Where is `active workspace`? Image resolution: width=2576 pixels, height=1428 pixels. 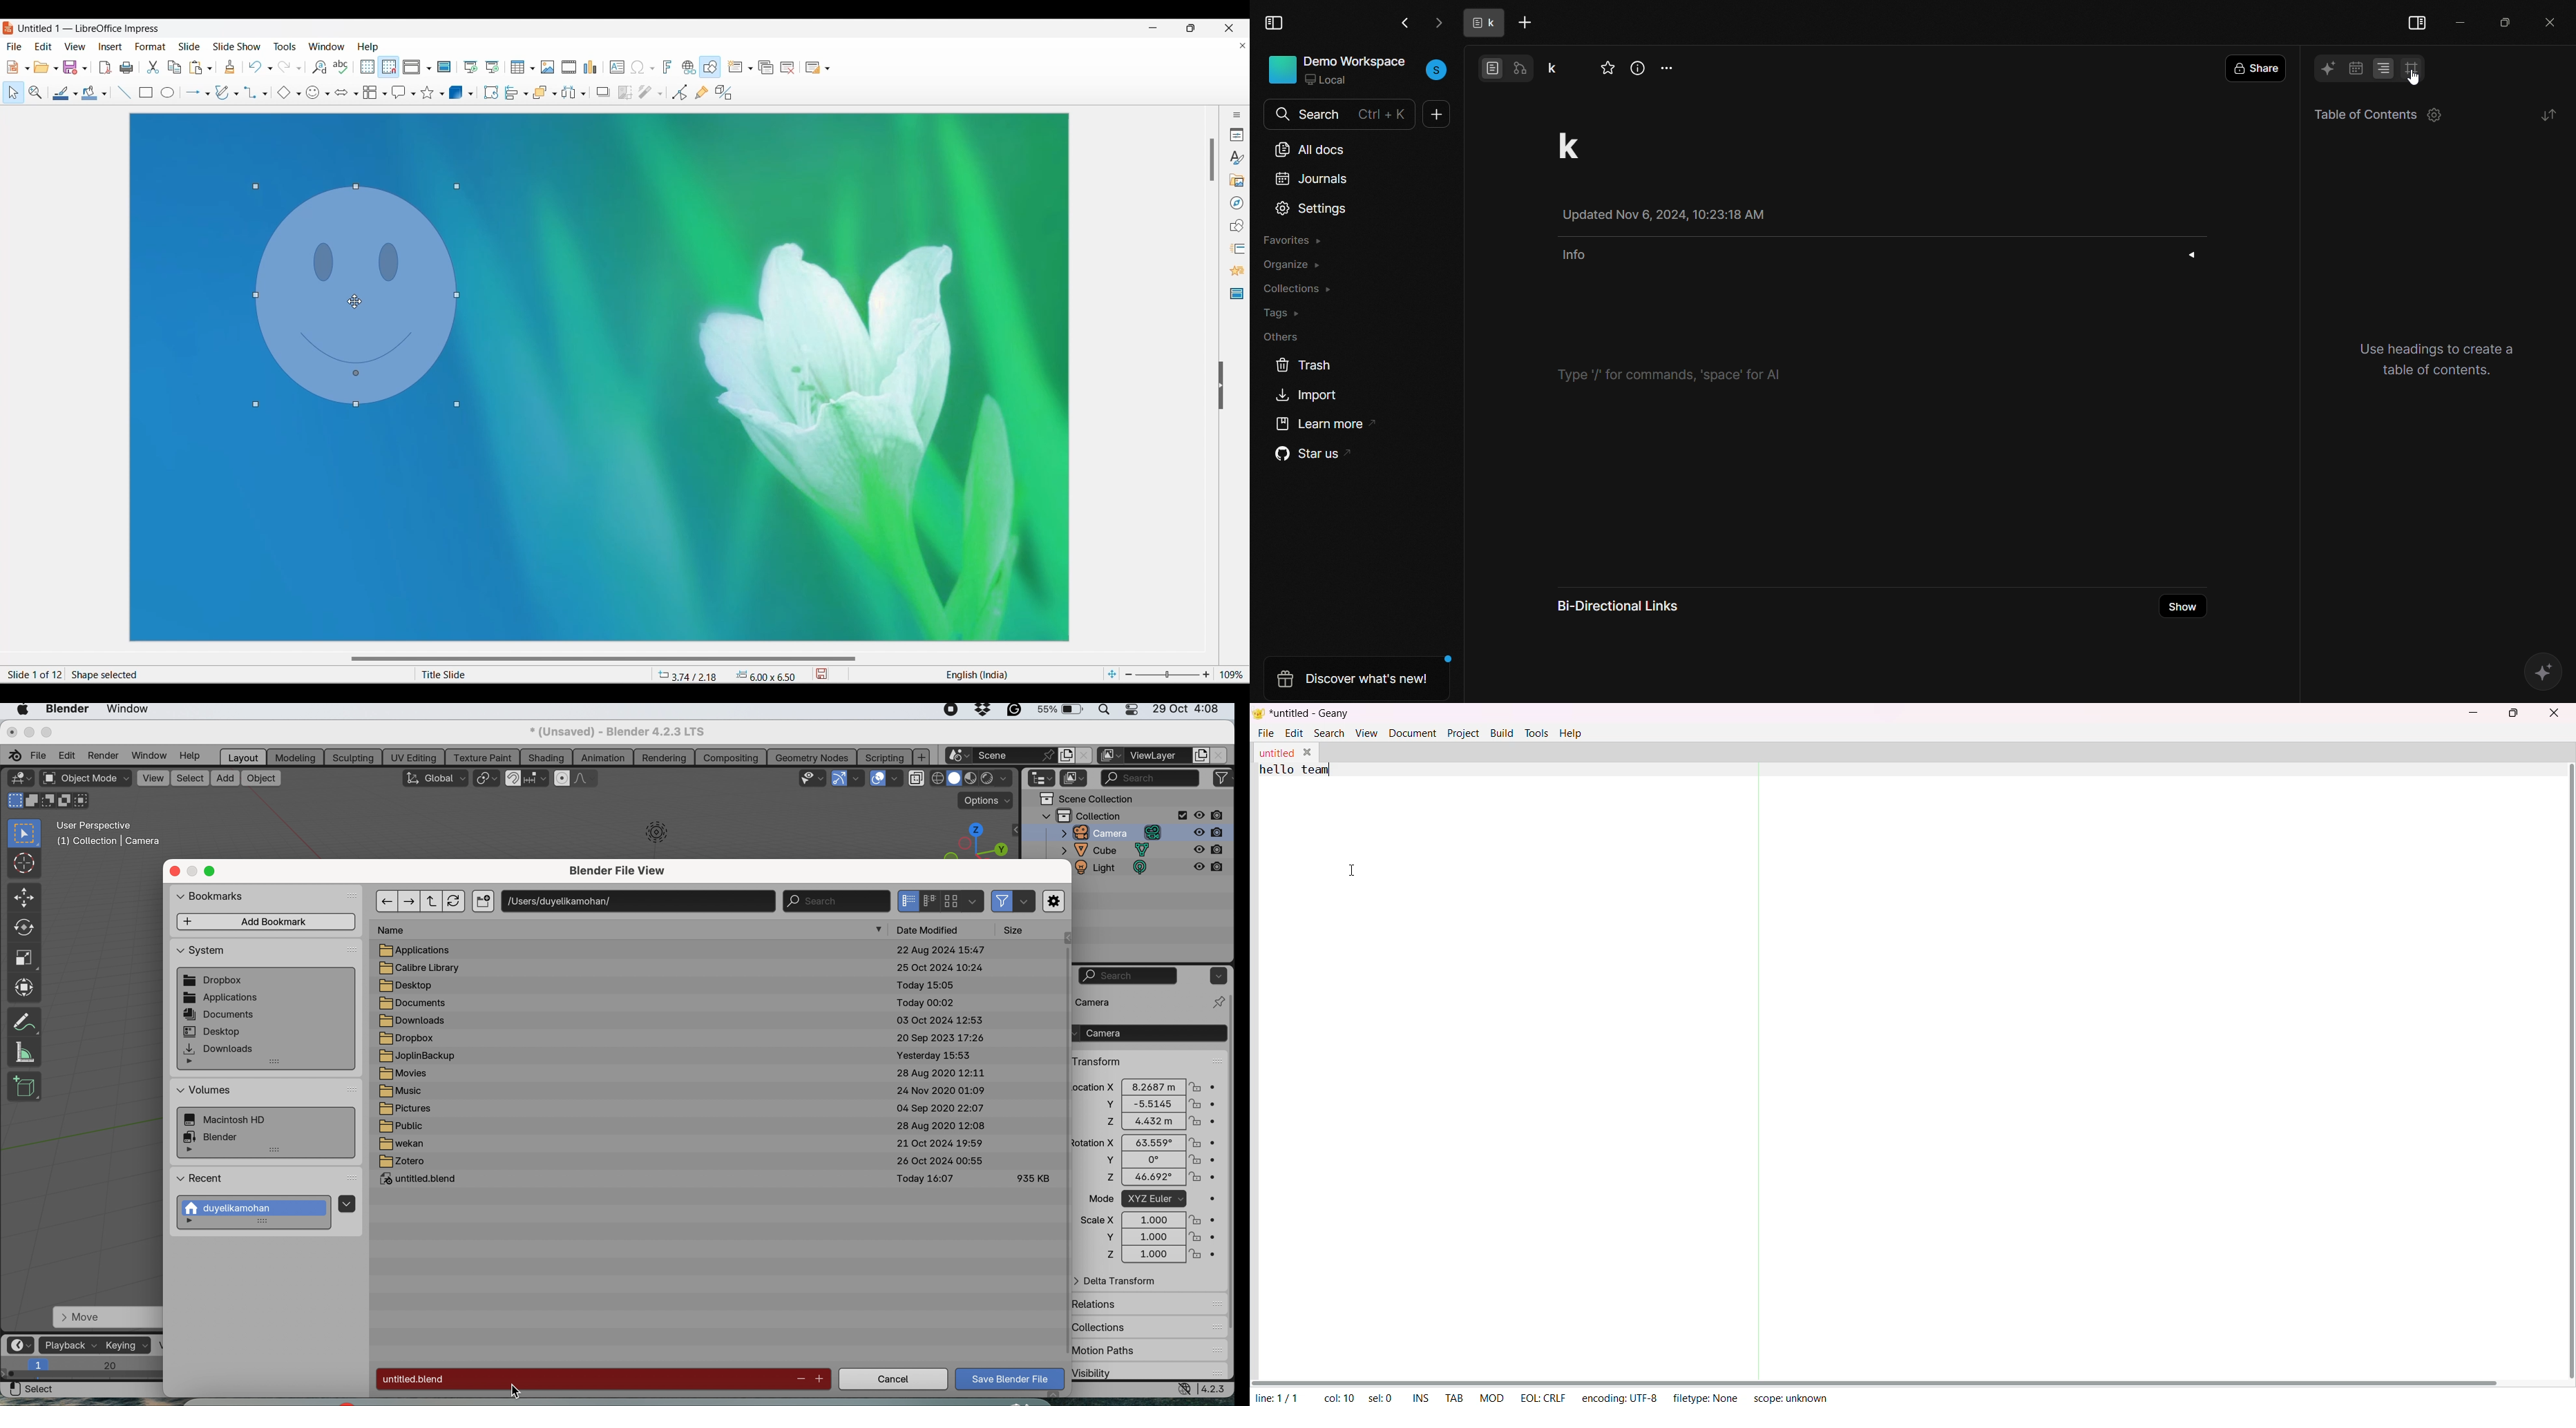 active workspace is located at coordinates (1111, 756).